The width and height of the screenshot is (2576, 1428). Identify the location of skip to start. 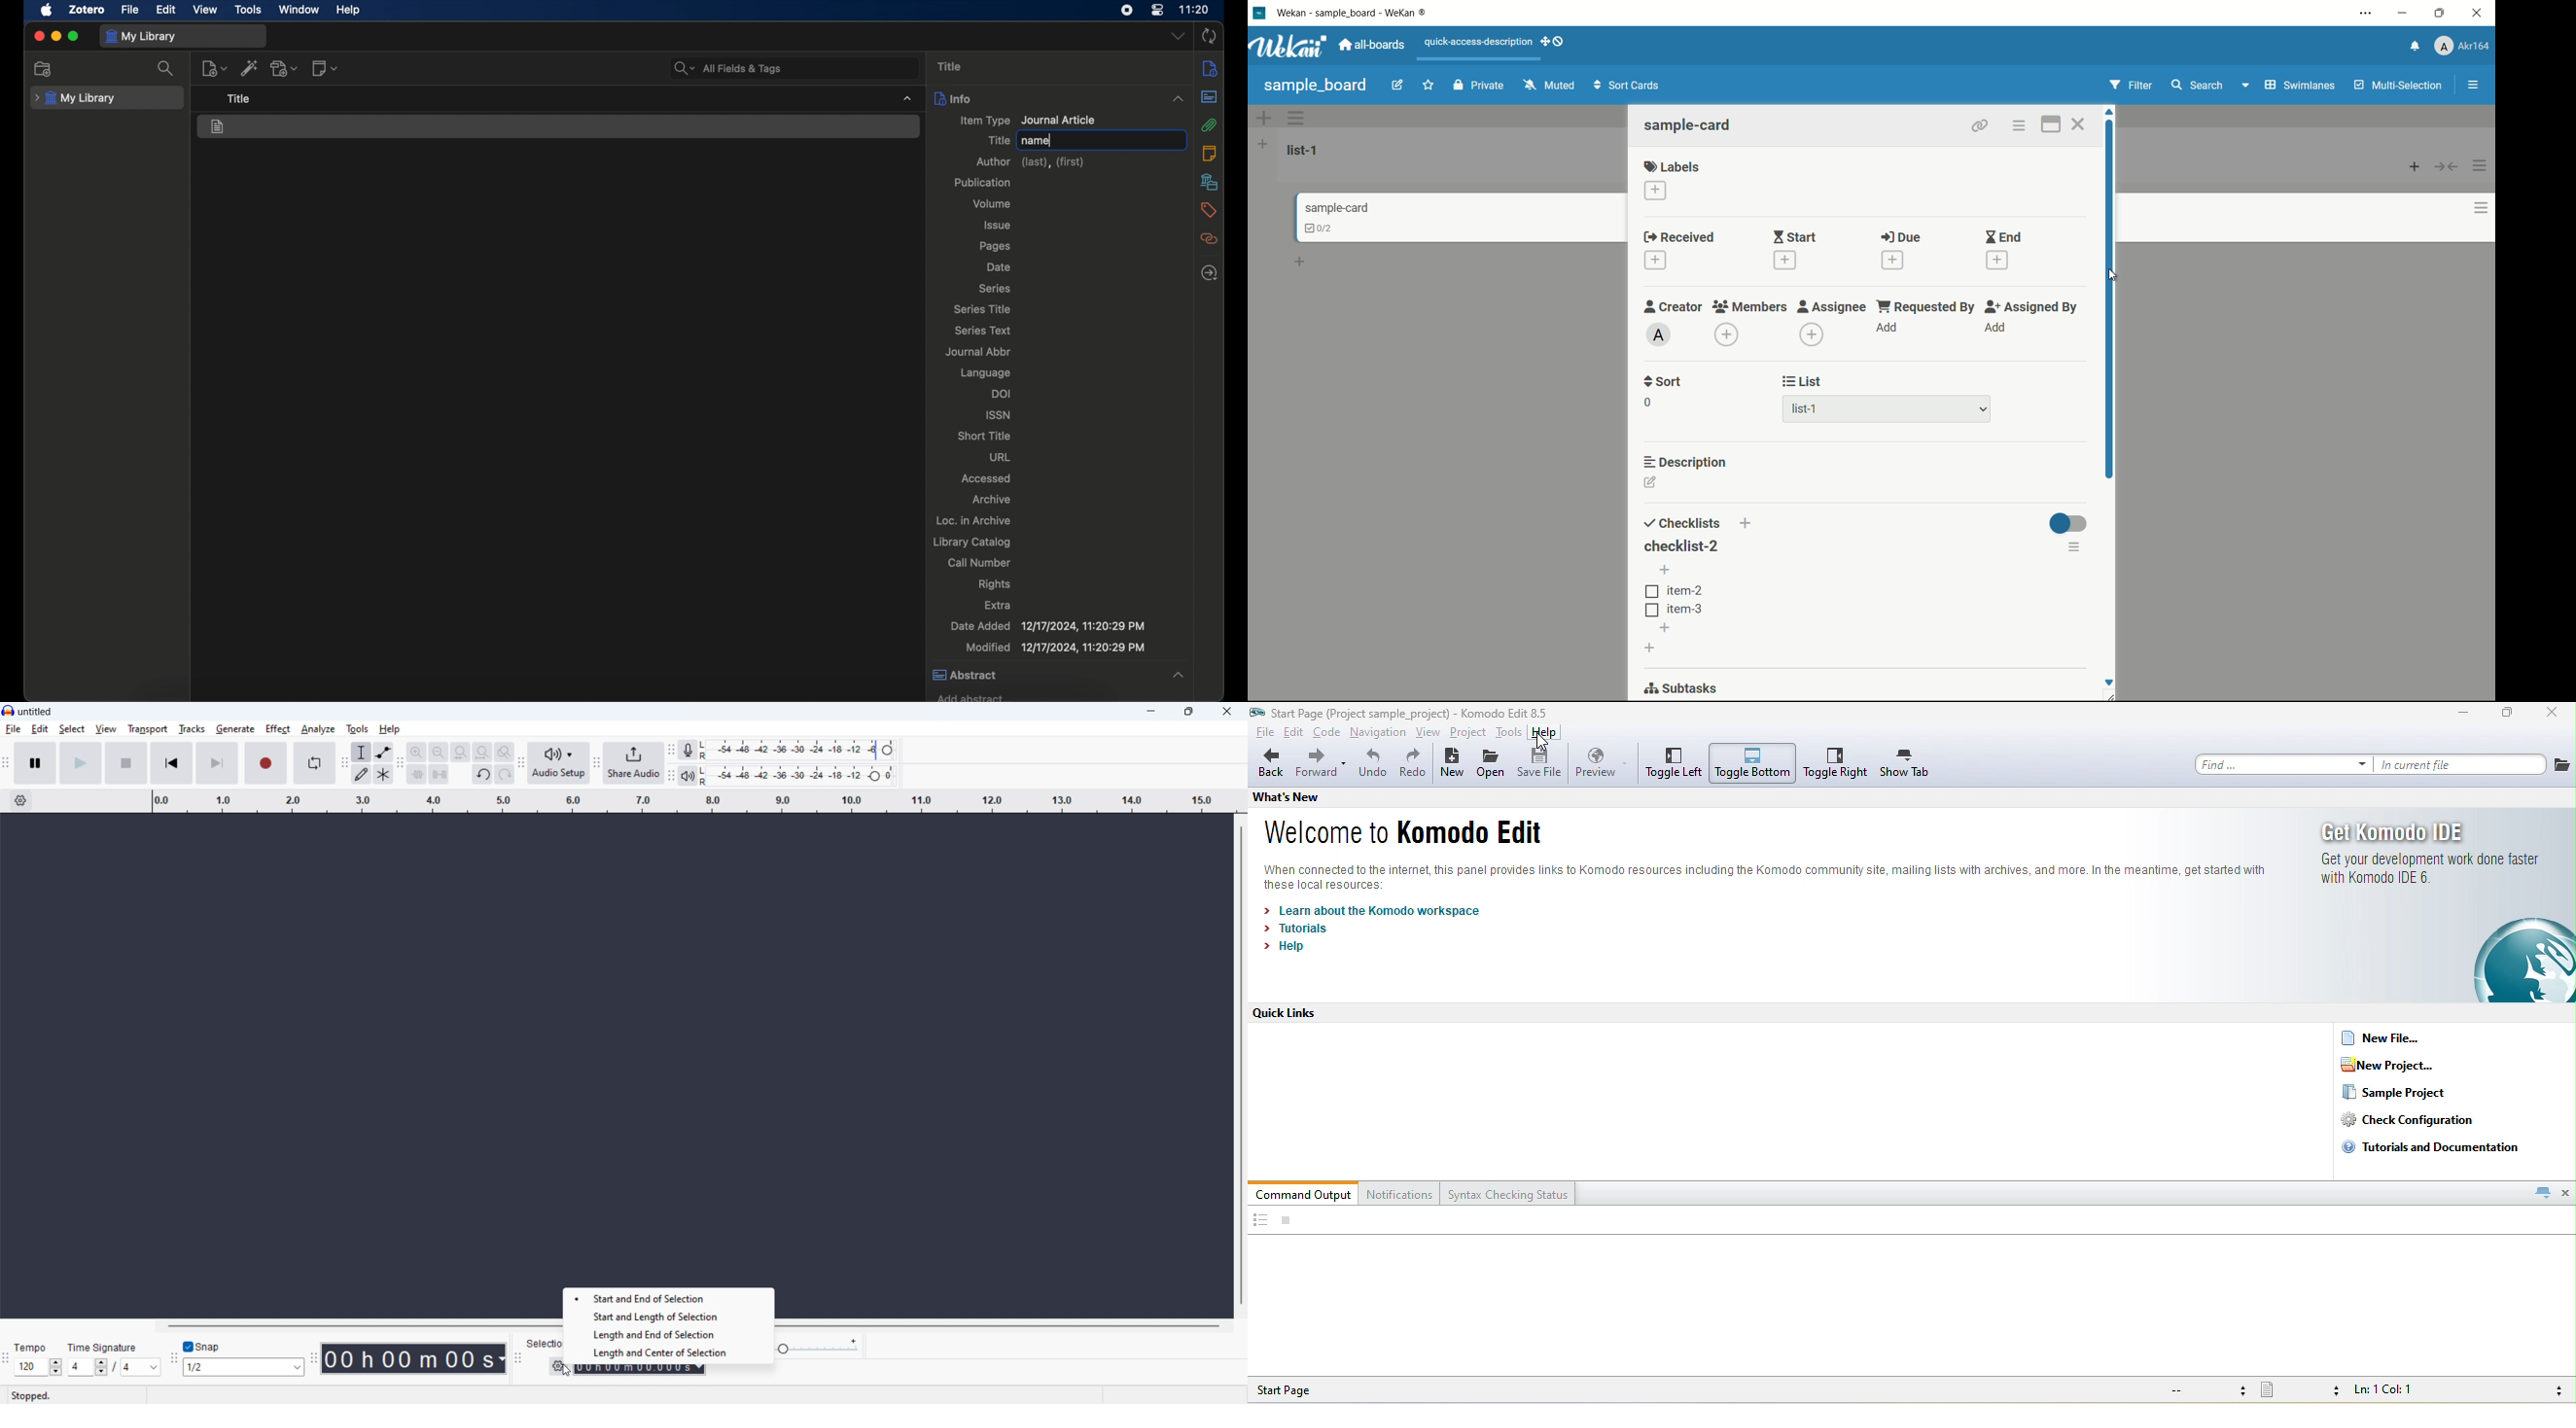
(172, 762).